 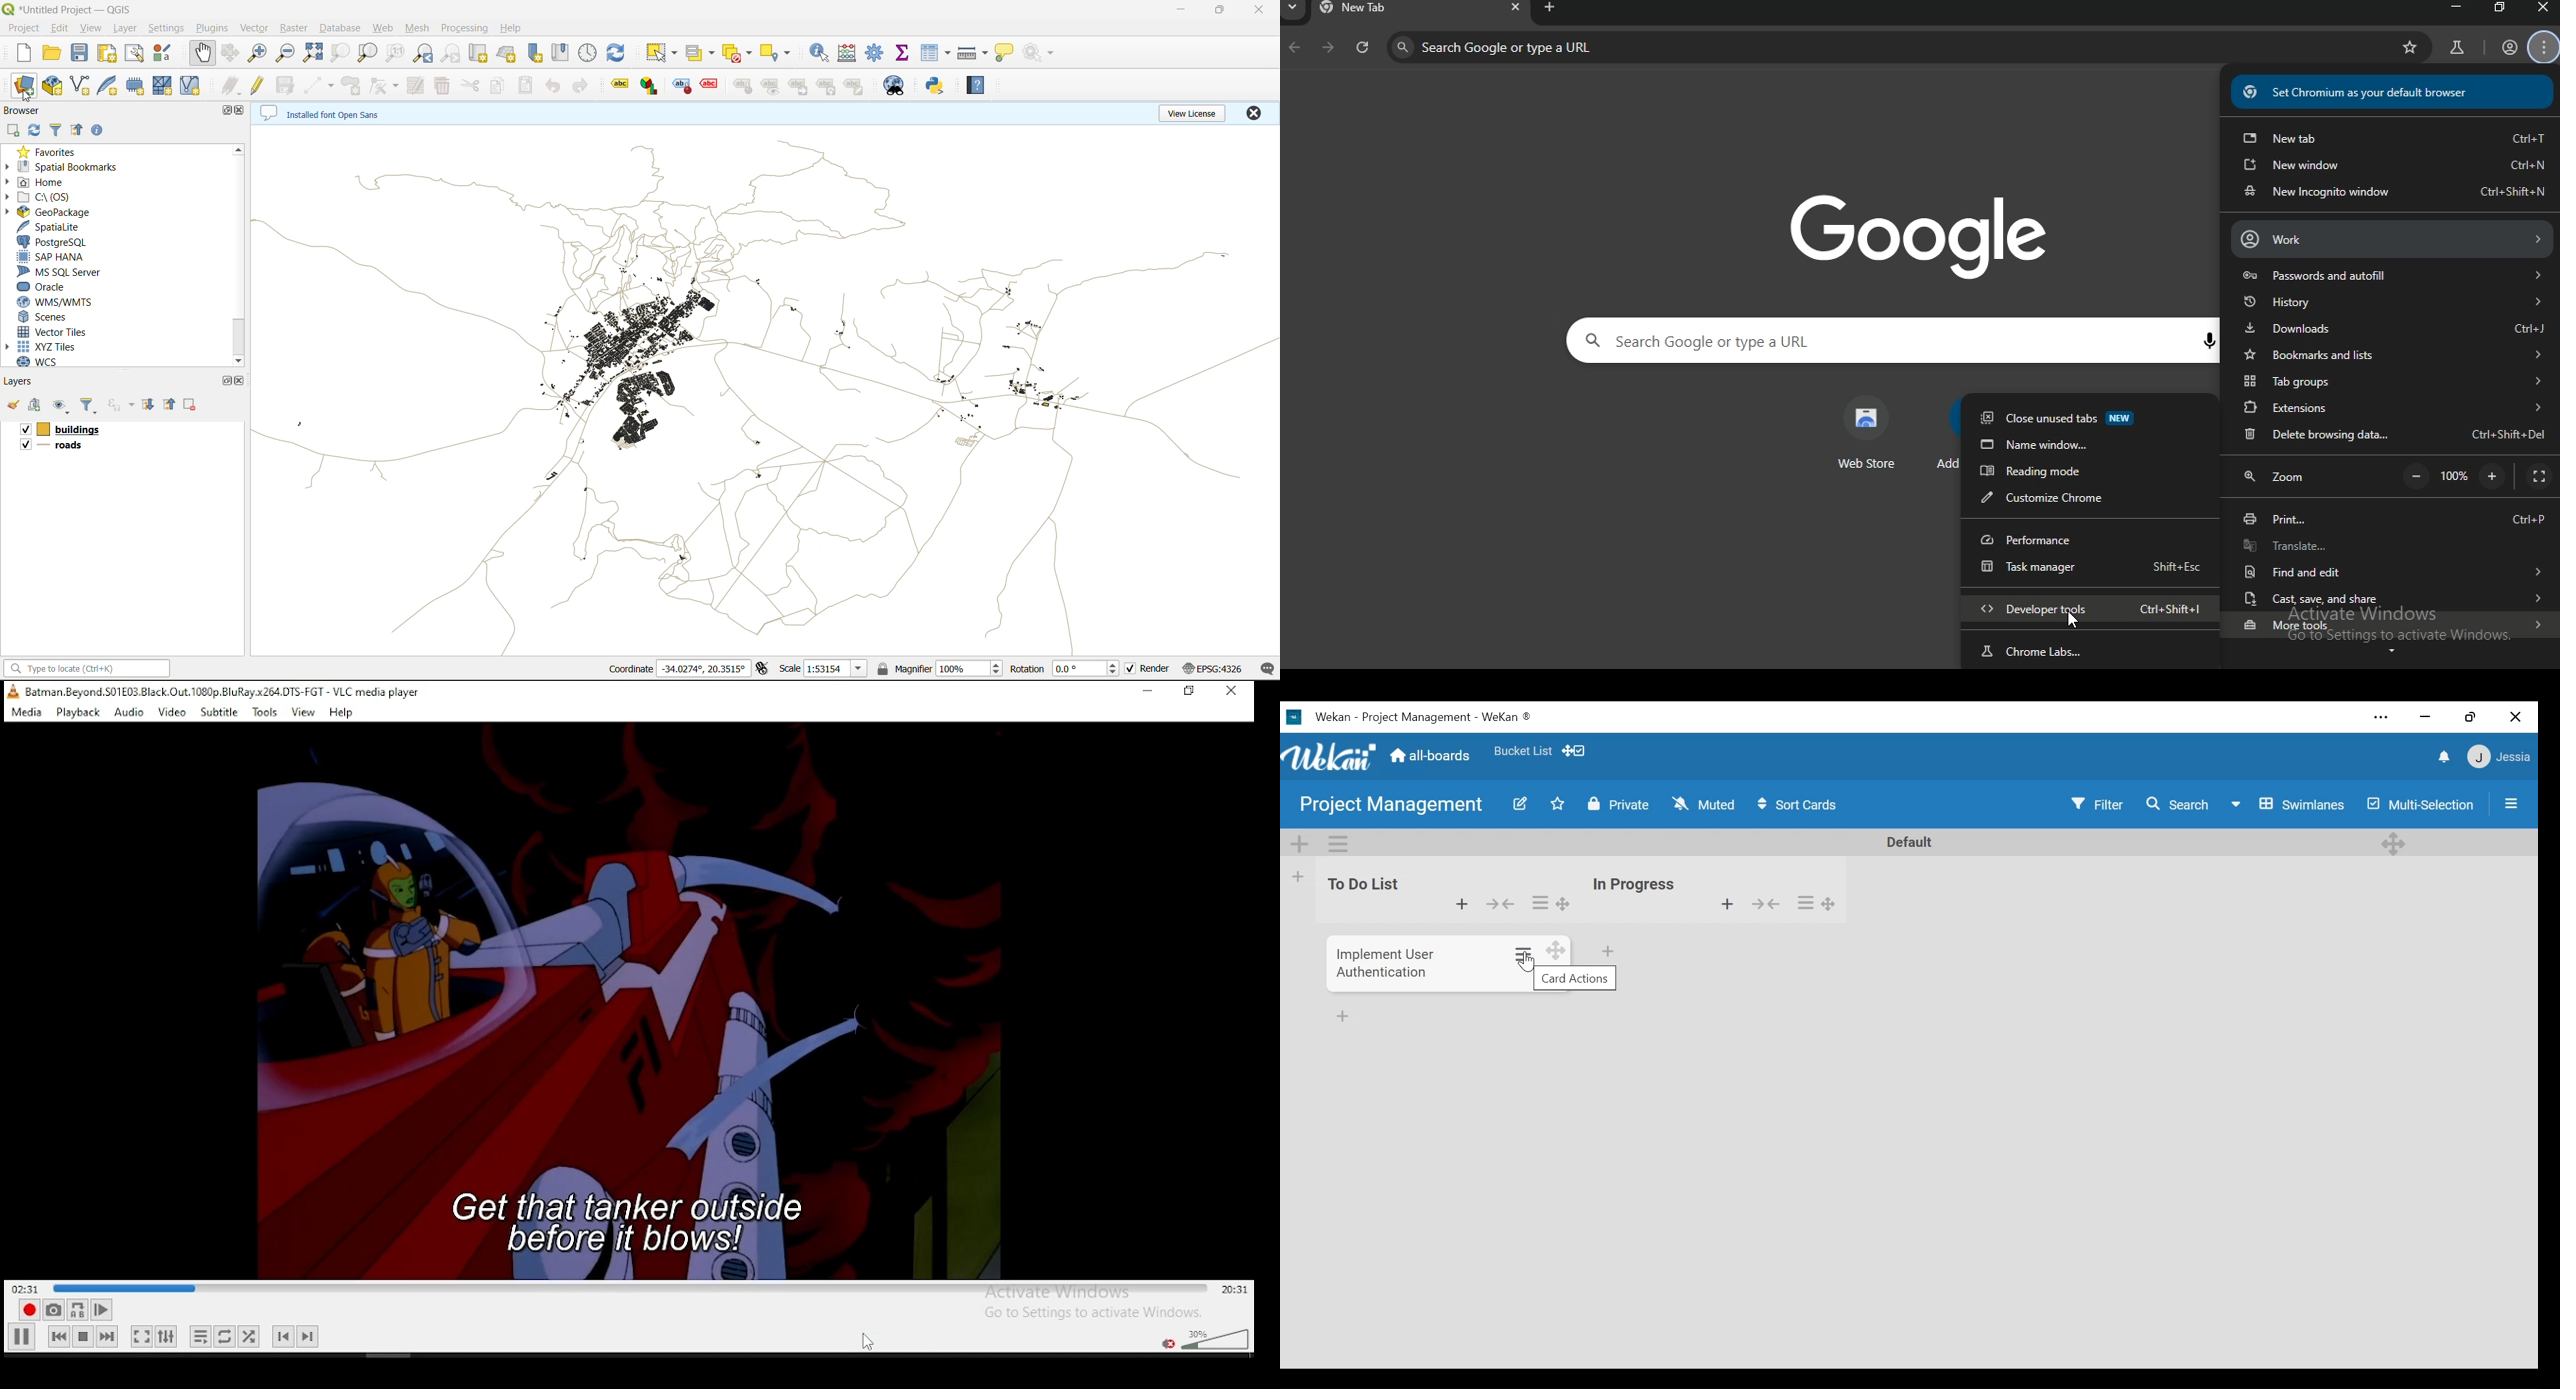 What do you see at coordinates (480, 55) in the screenshot?
I see `new map view` at bounding box center [480, 55].